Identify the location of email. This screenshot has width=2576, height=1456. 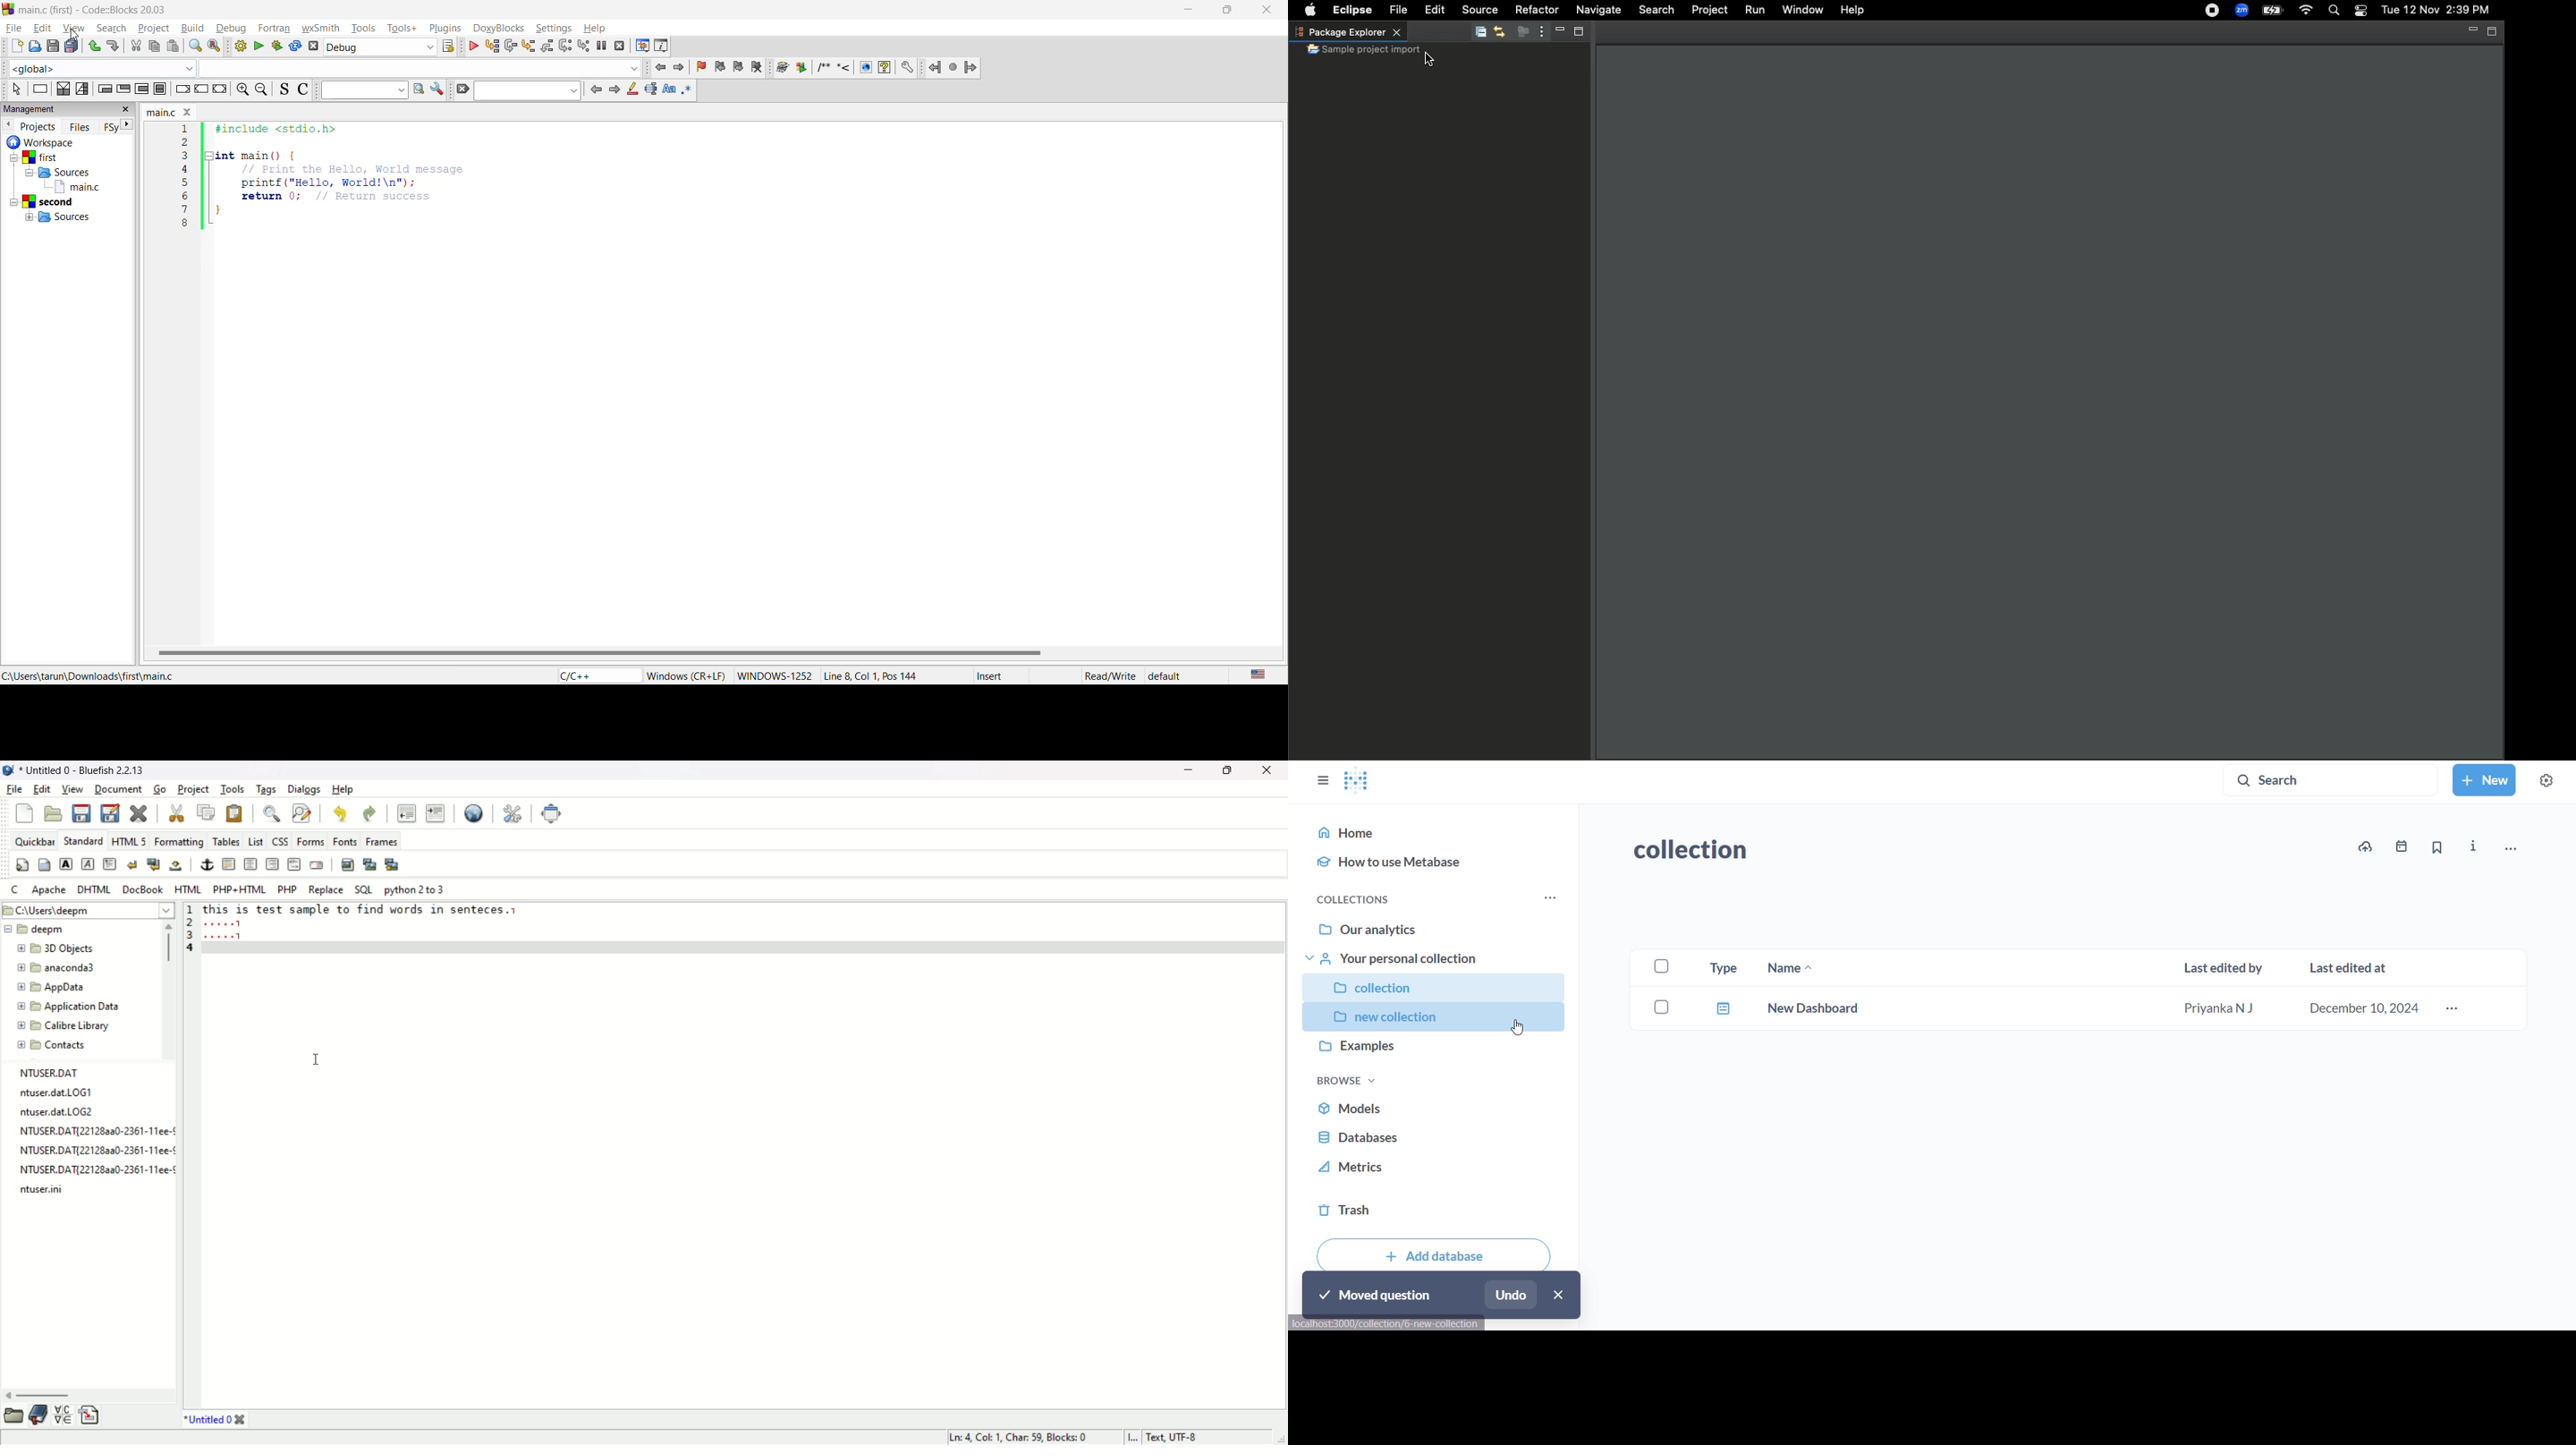
(317, 865).